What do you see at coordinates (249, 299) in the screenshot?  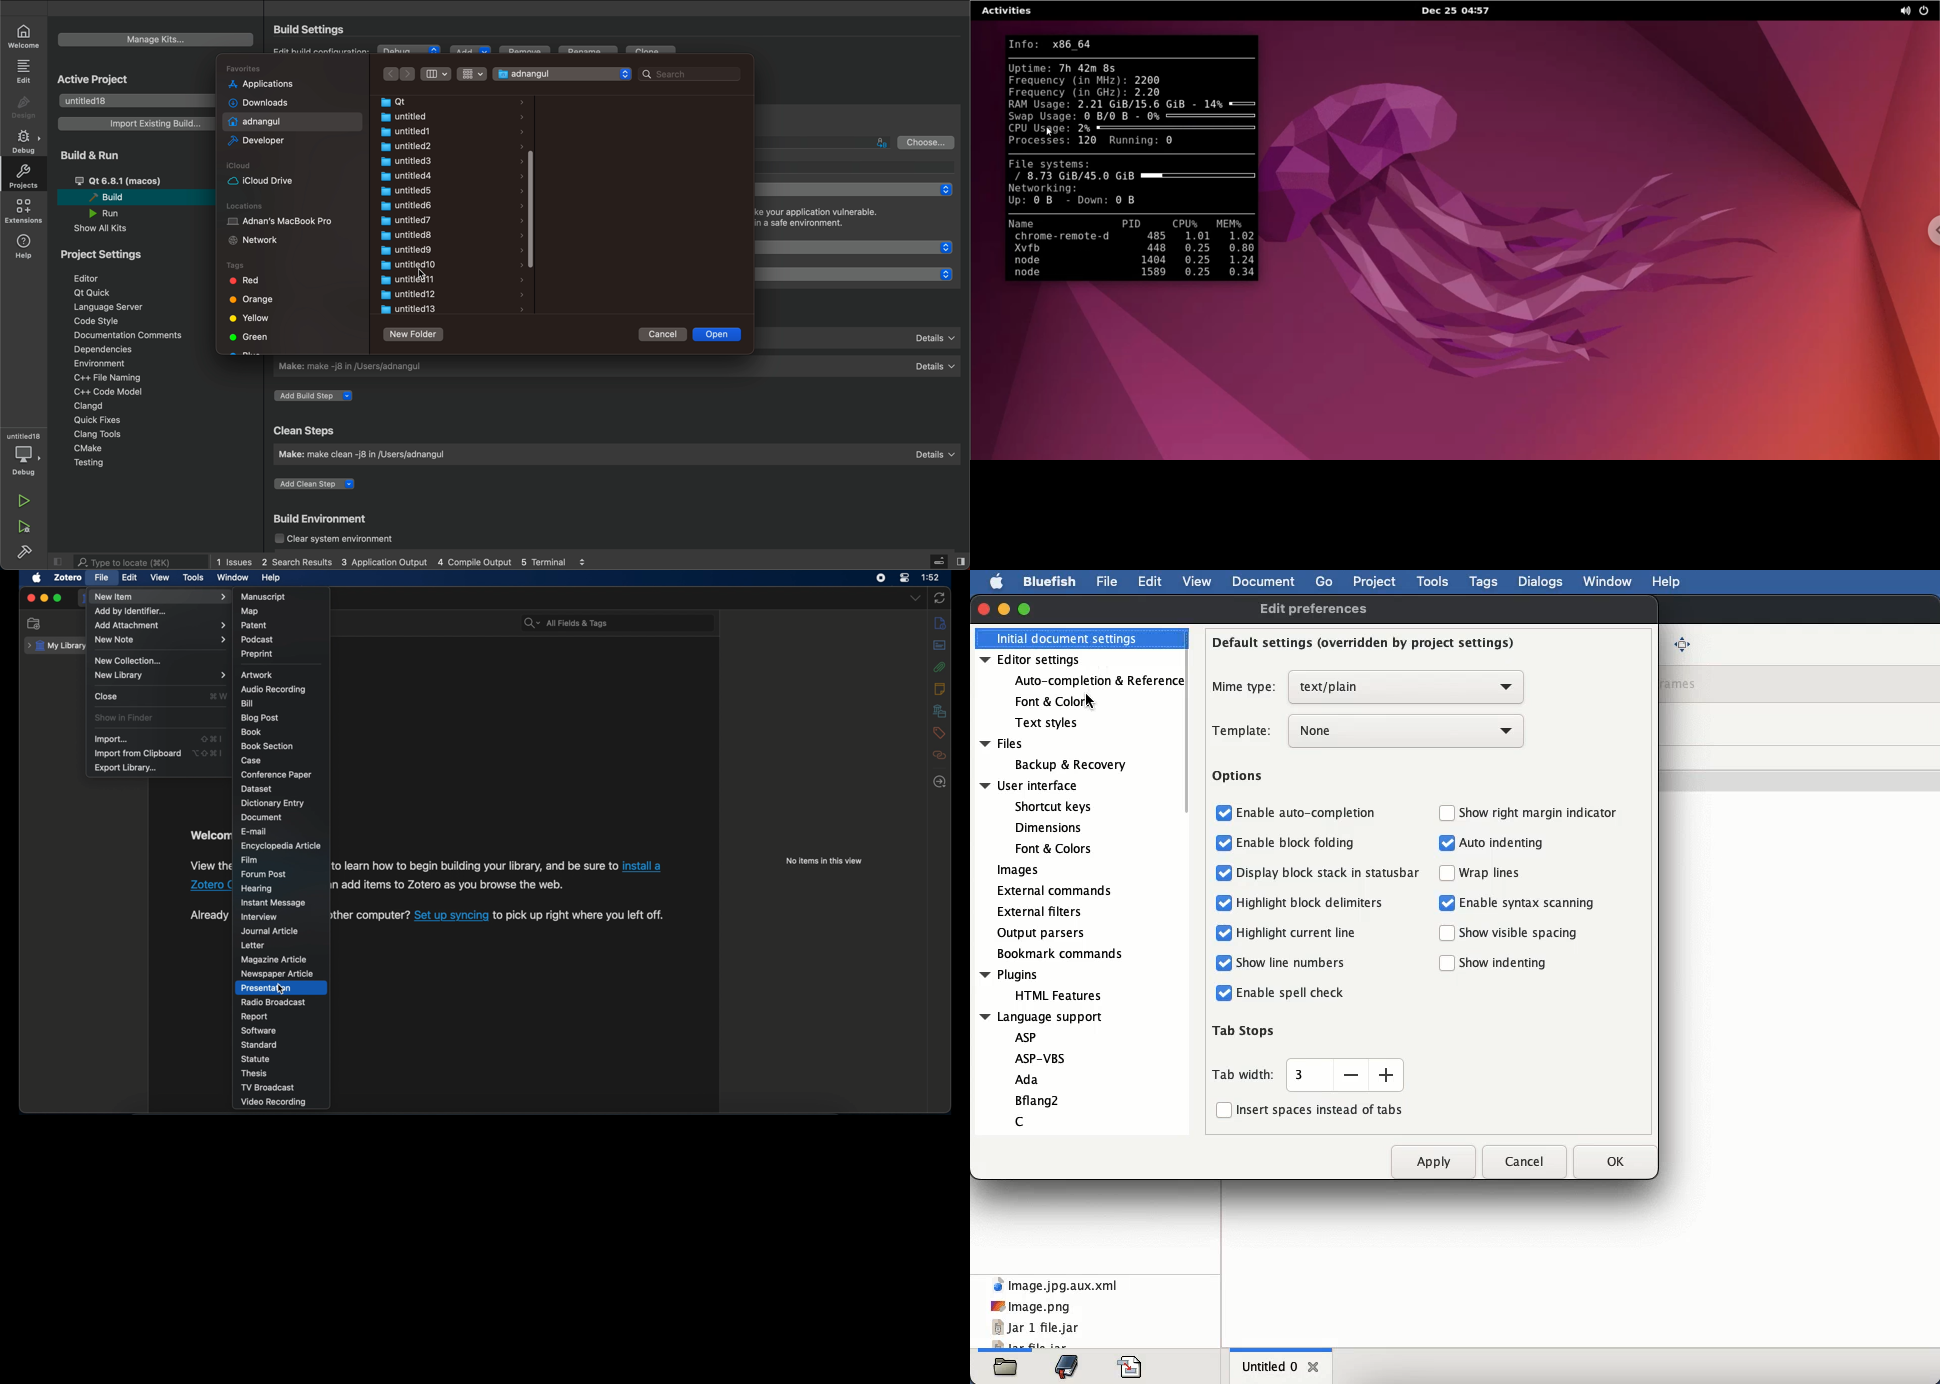 I see `Orange` at bounding box center [249, 299].